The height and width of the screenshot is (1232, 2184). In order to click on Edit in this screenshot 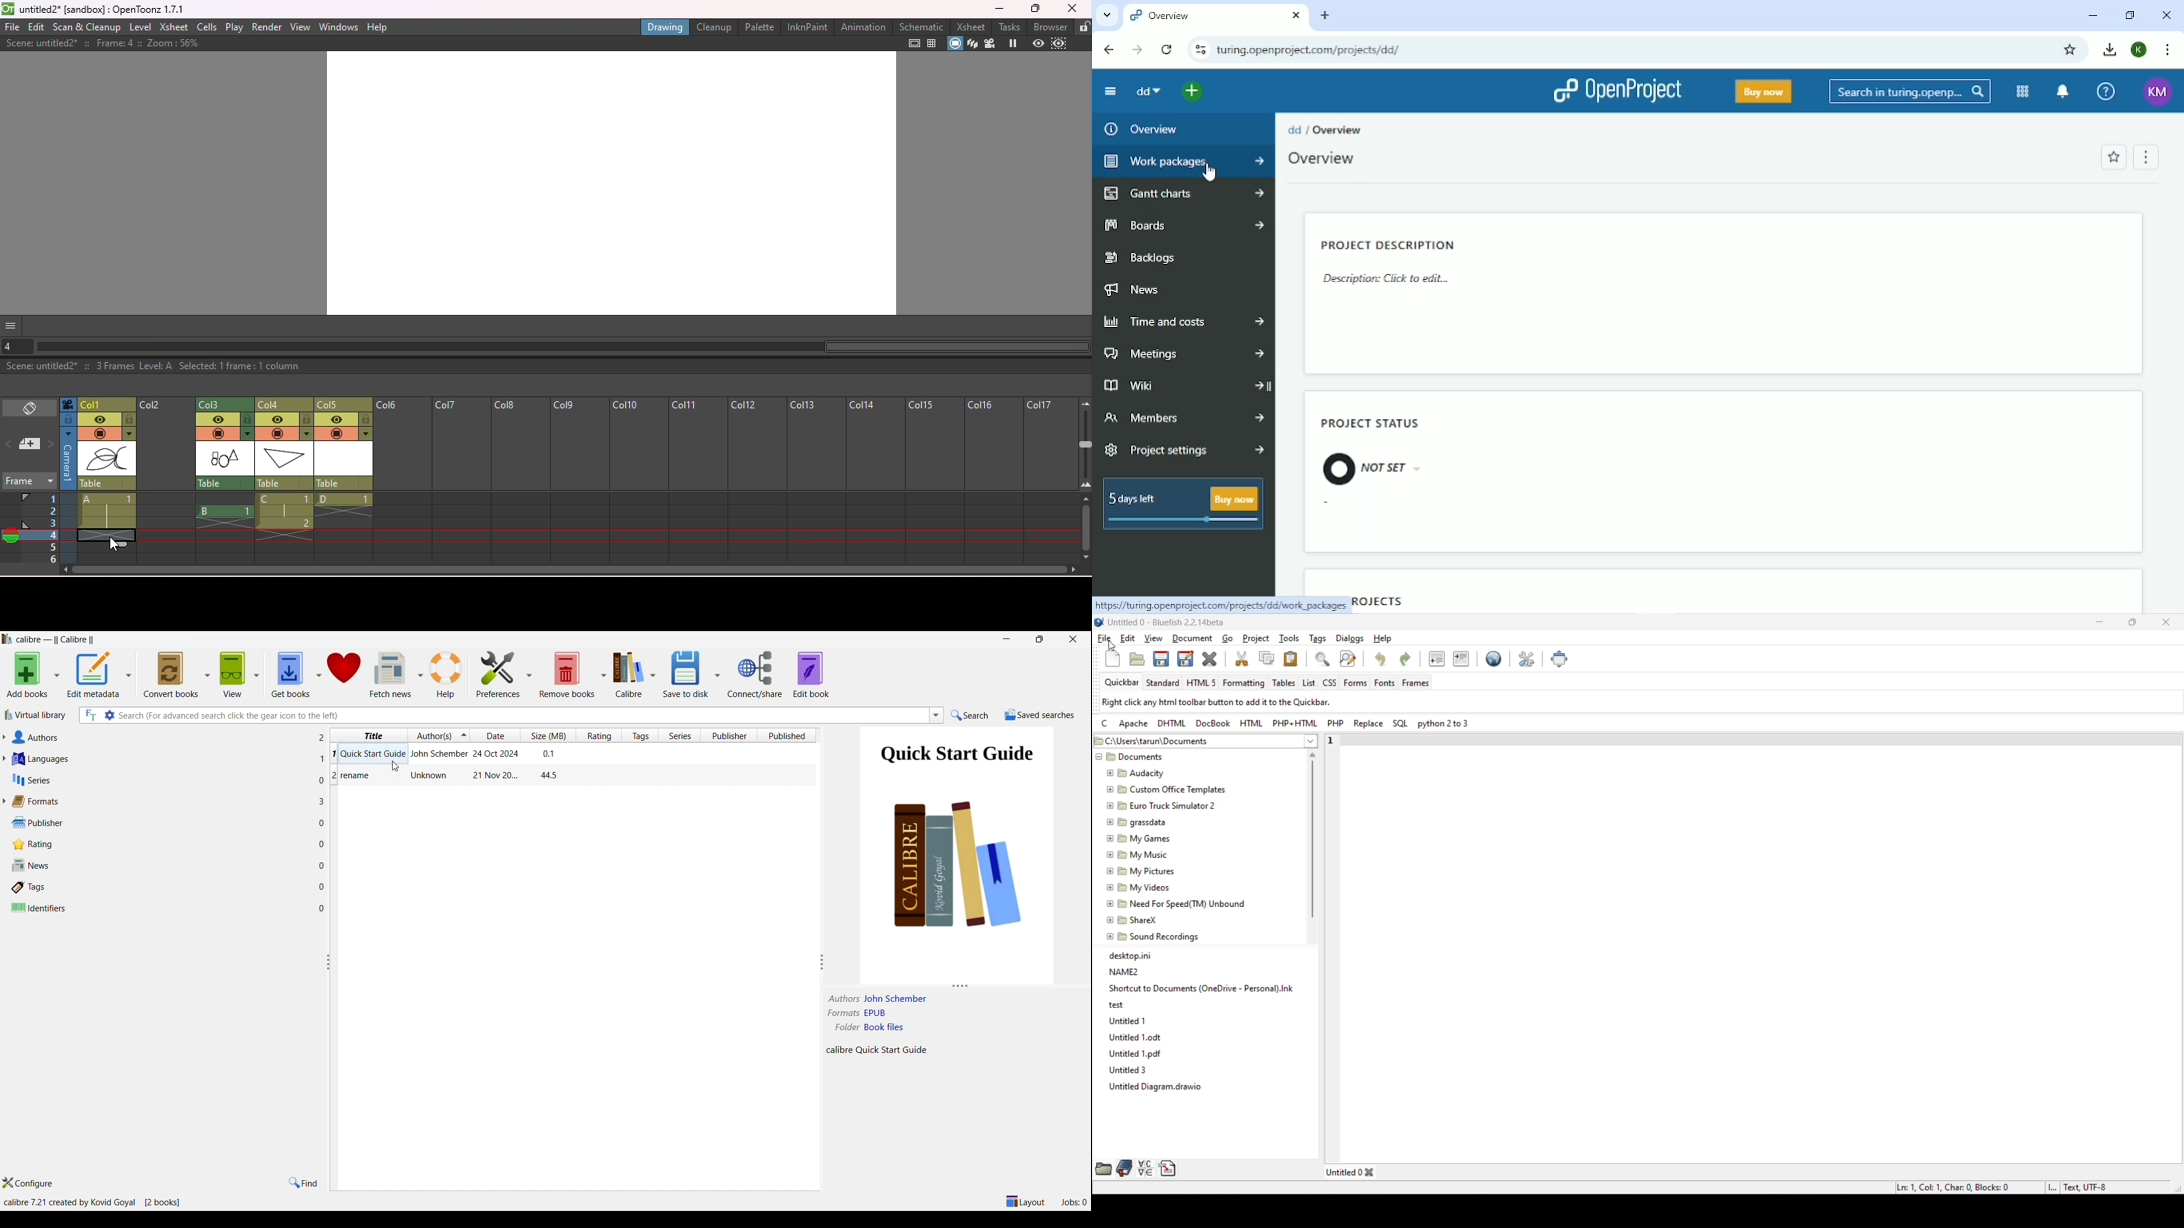, I will do `click(38, 27)`.